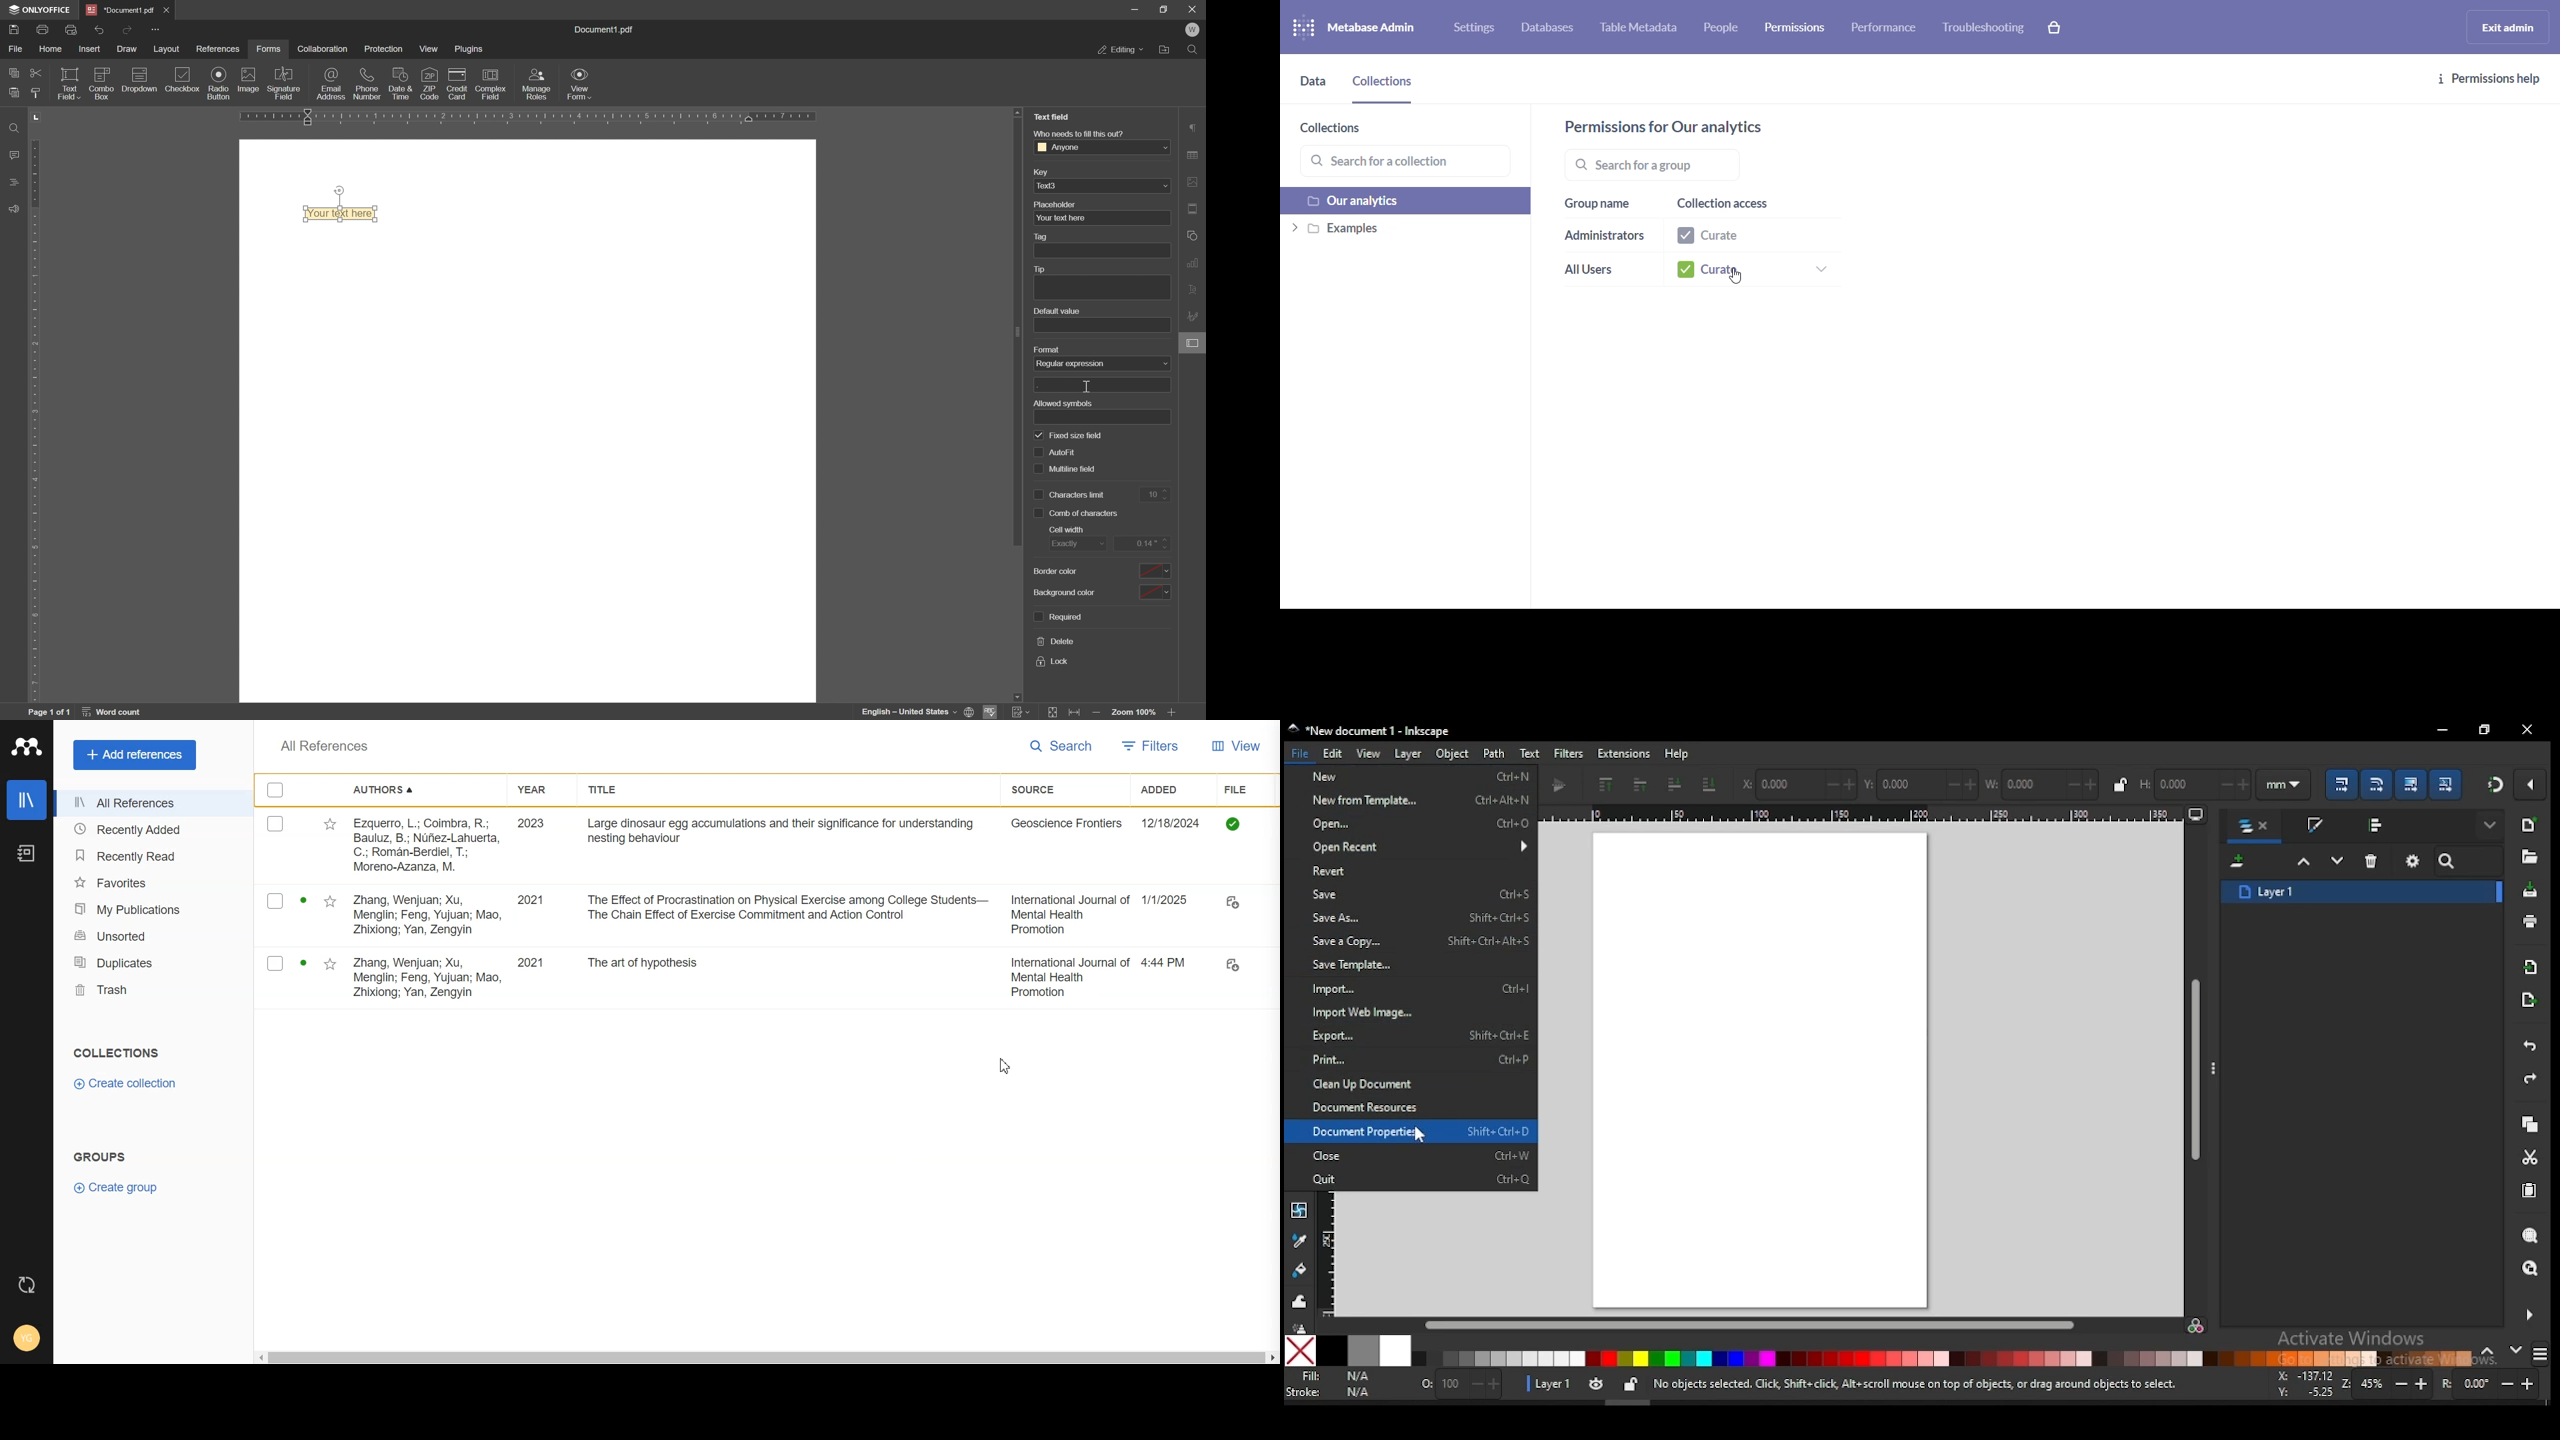 The width and height of the screenshot is (2576, 1456). Describe the element at coordinates (658, 964) in the screenshot. I see `The art of hypothesis` at that location.